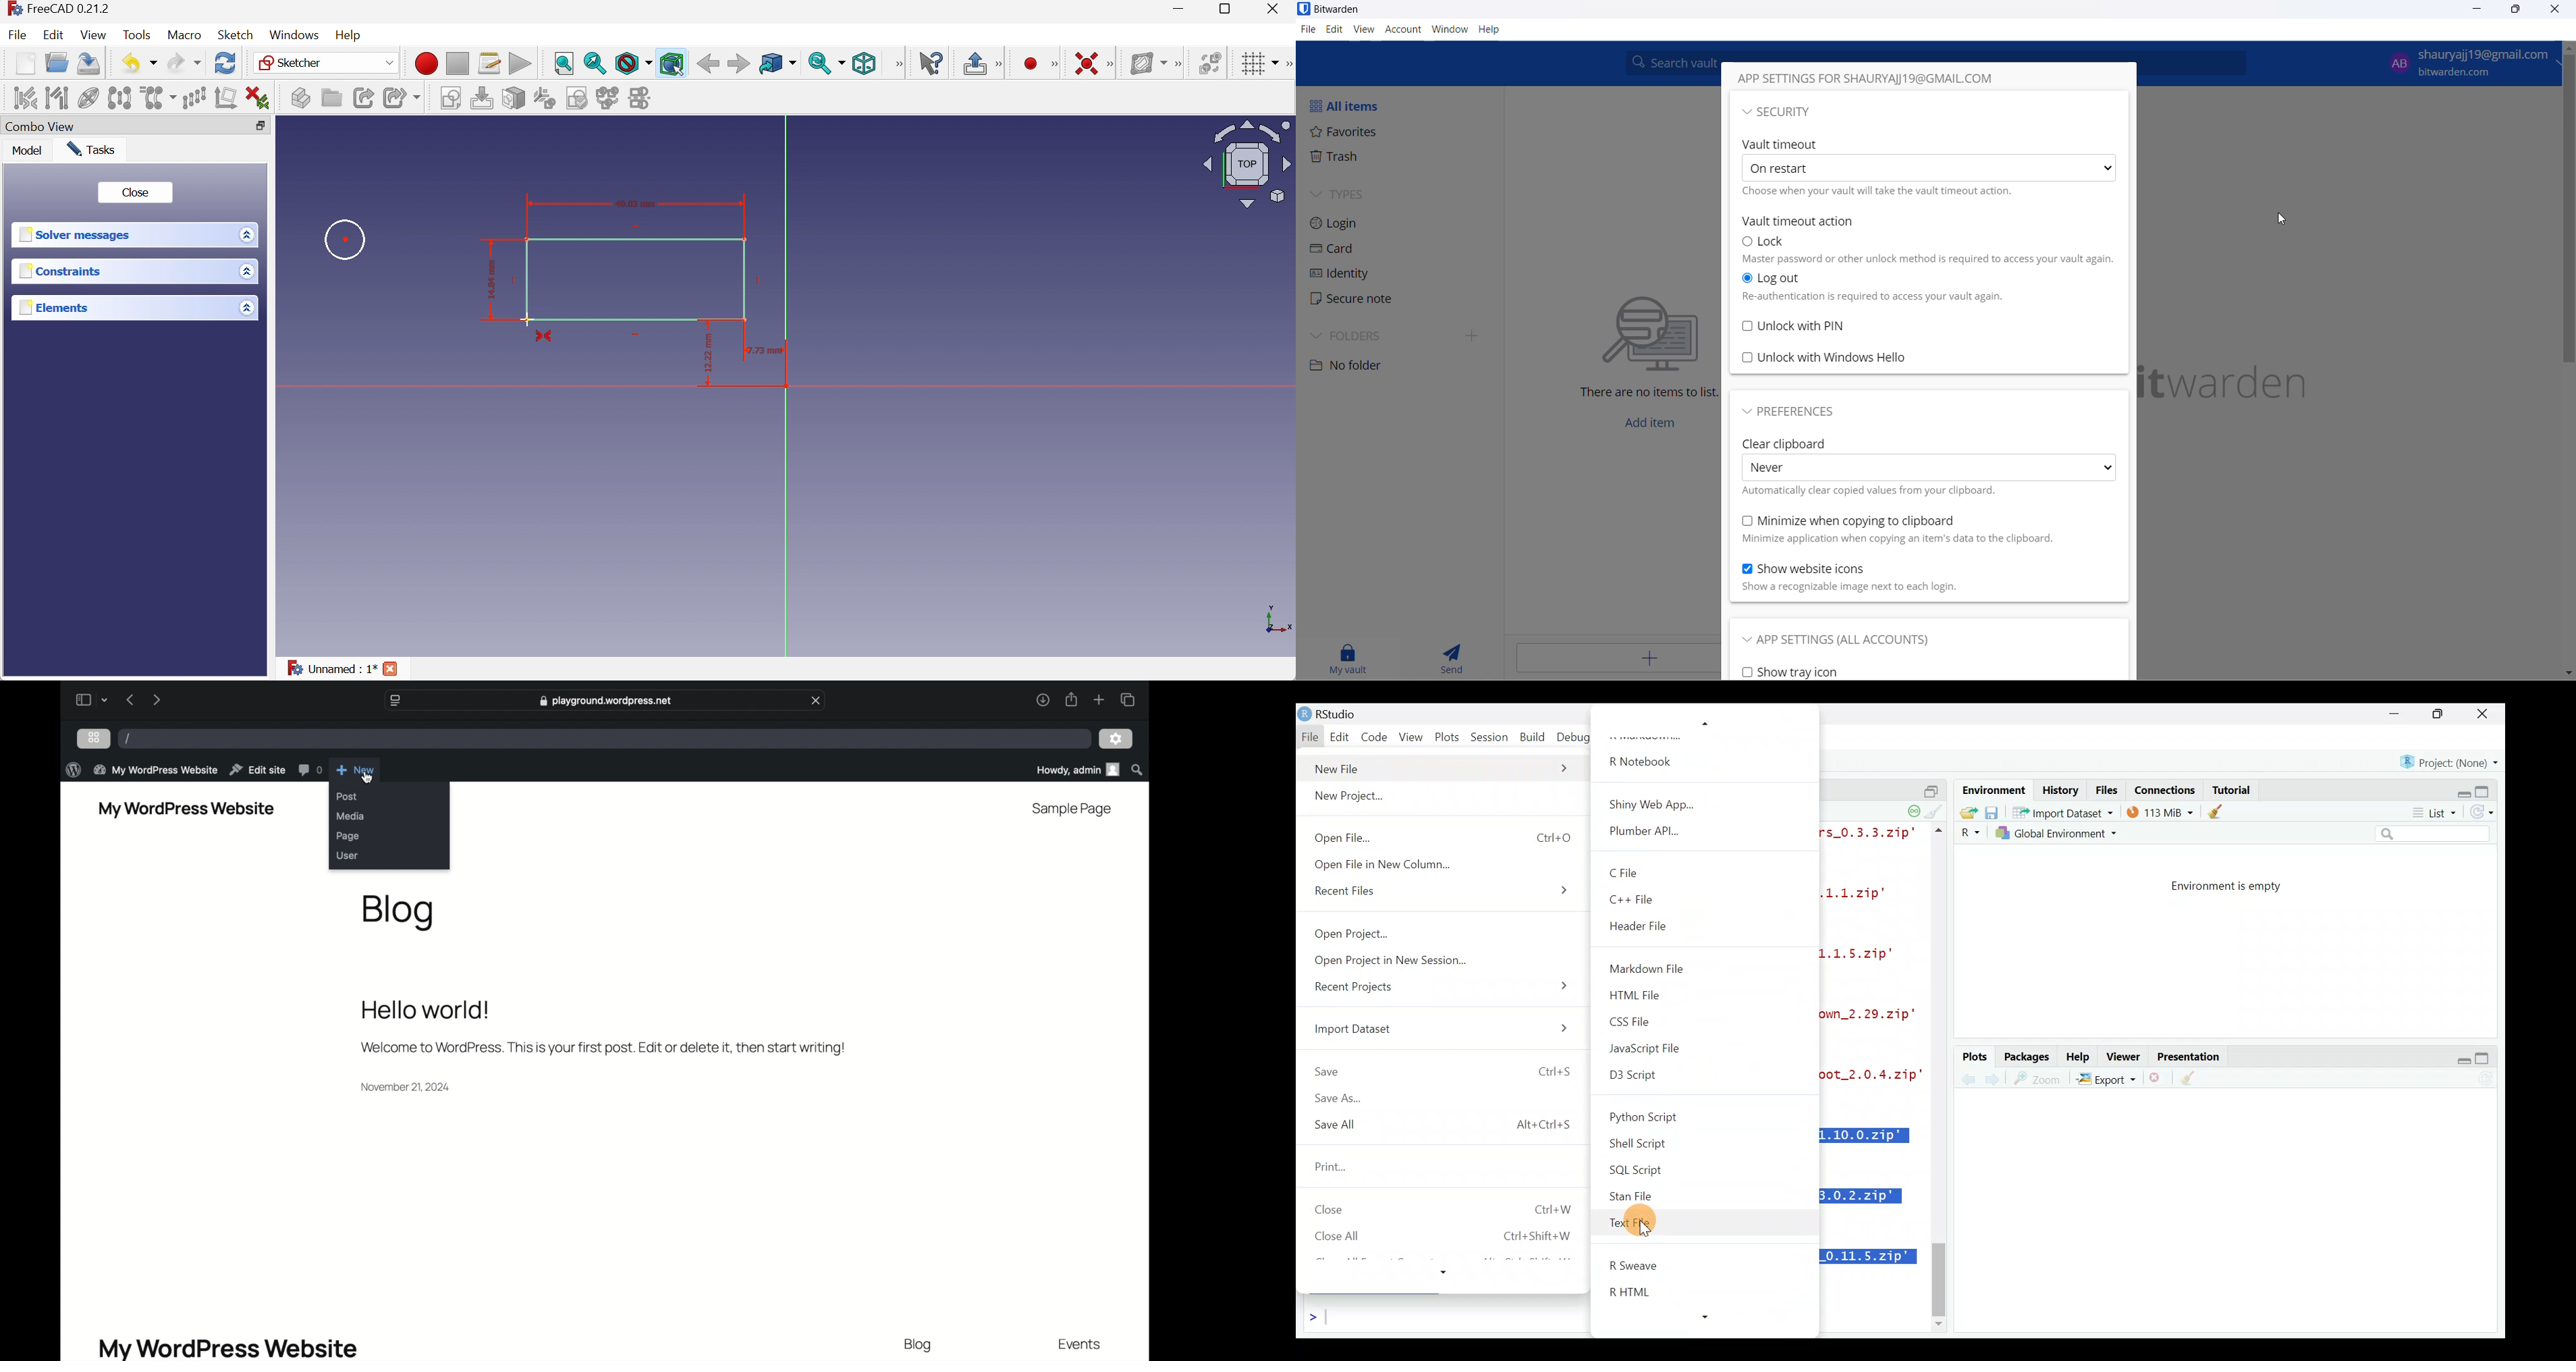 This screenshot has width=2576, height=1372. Describe the element at coordinates (350, 36) in the screenshot. I see `Help` at that location.